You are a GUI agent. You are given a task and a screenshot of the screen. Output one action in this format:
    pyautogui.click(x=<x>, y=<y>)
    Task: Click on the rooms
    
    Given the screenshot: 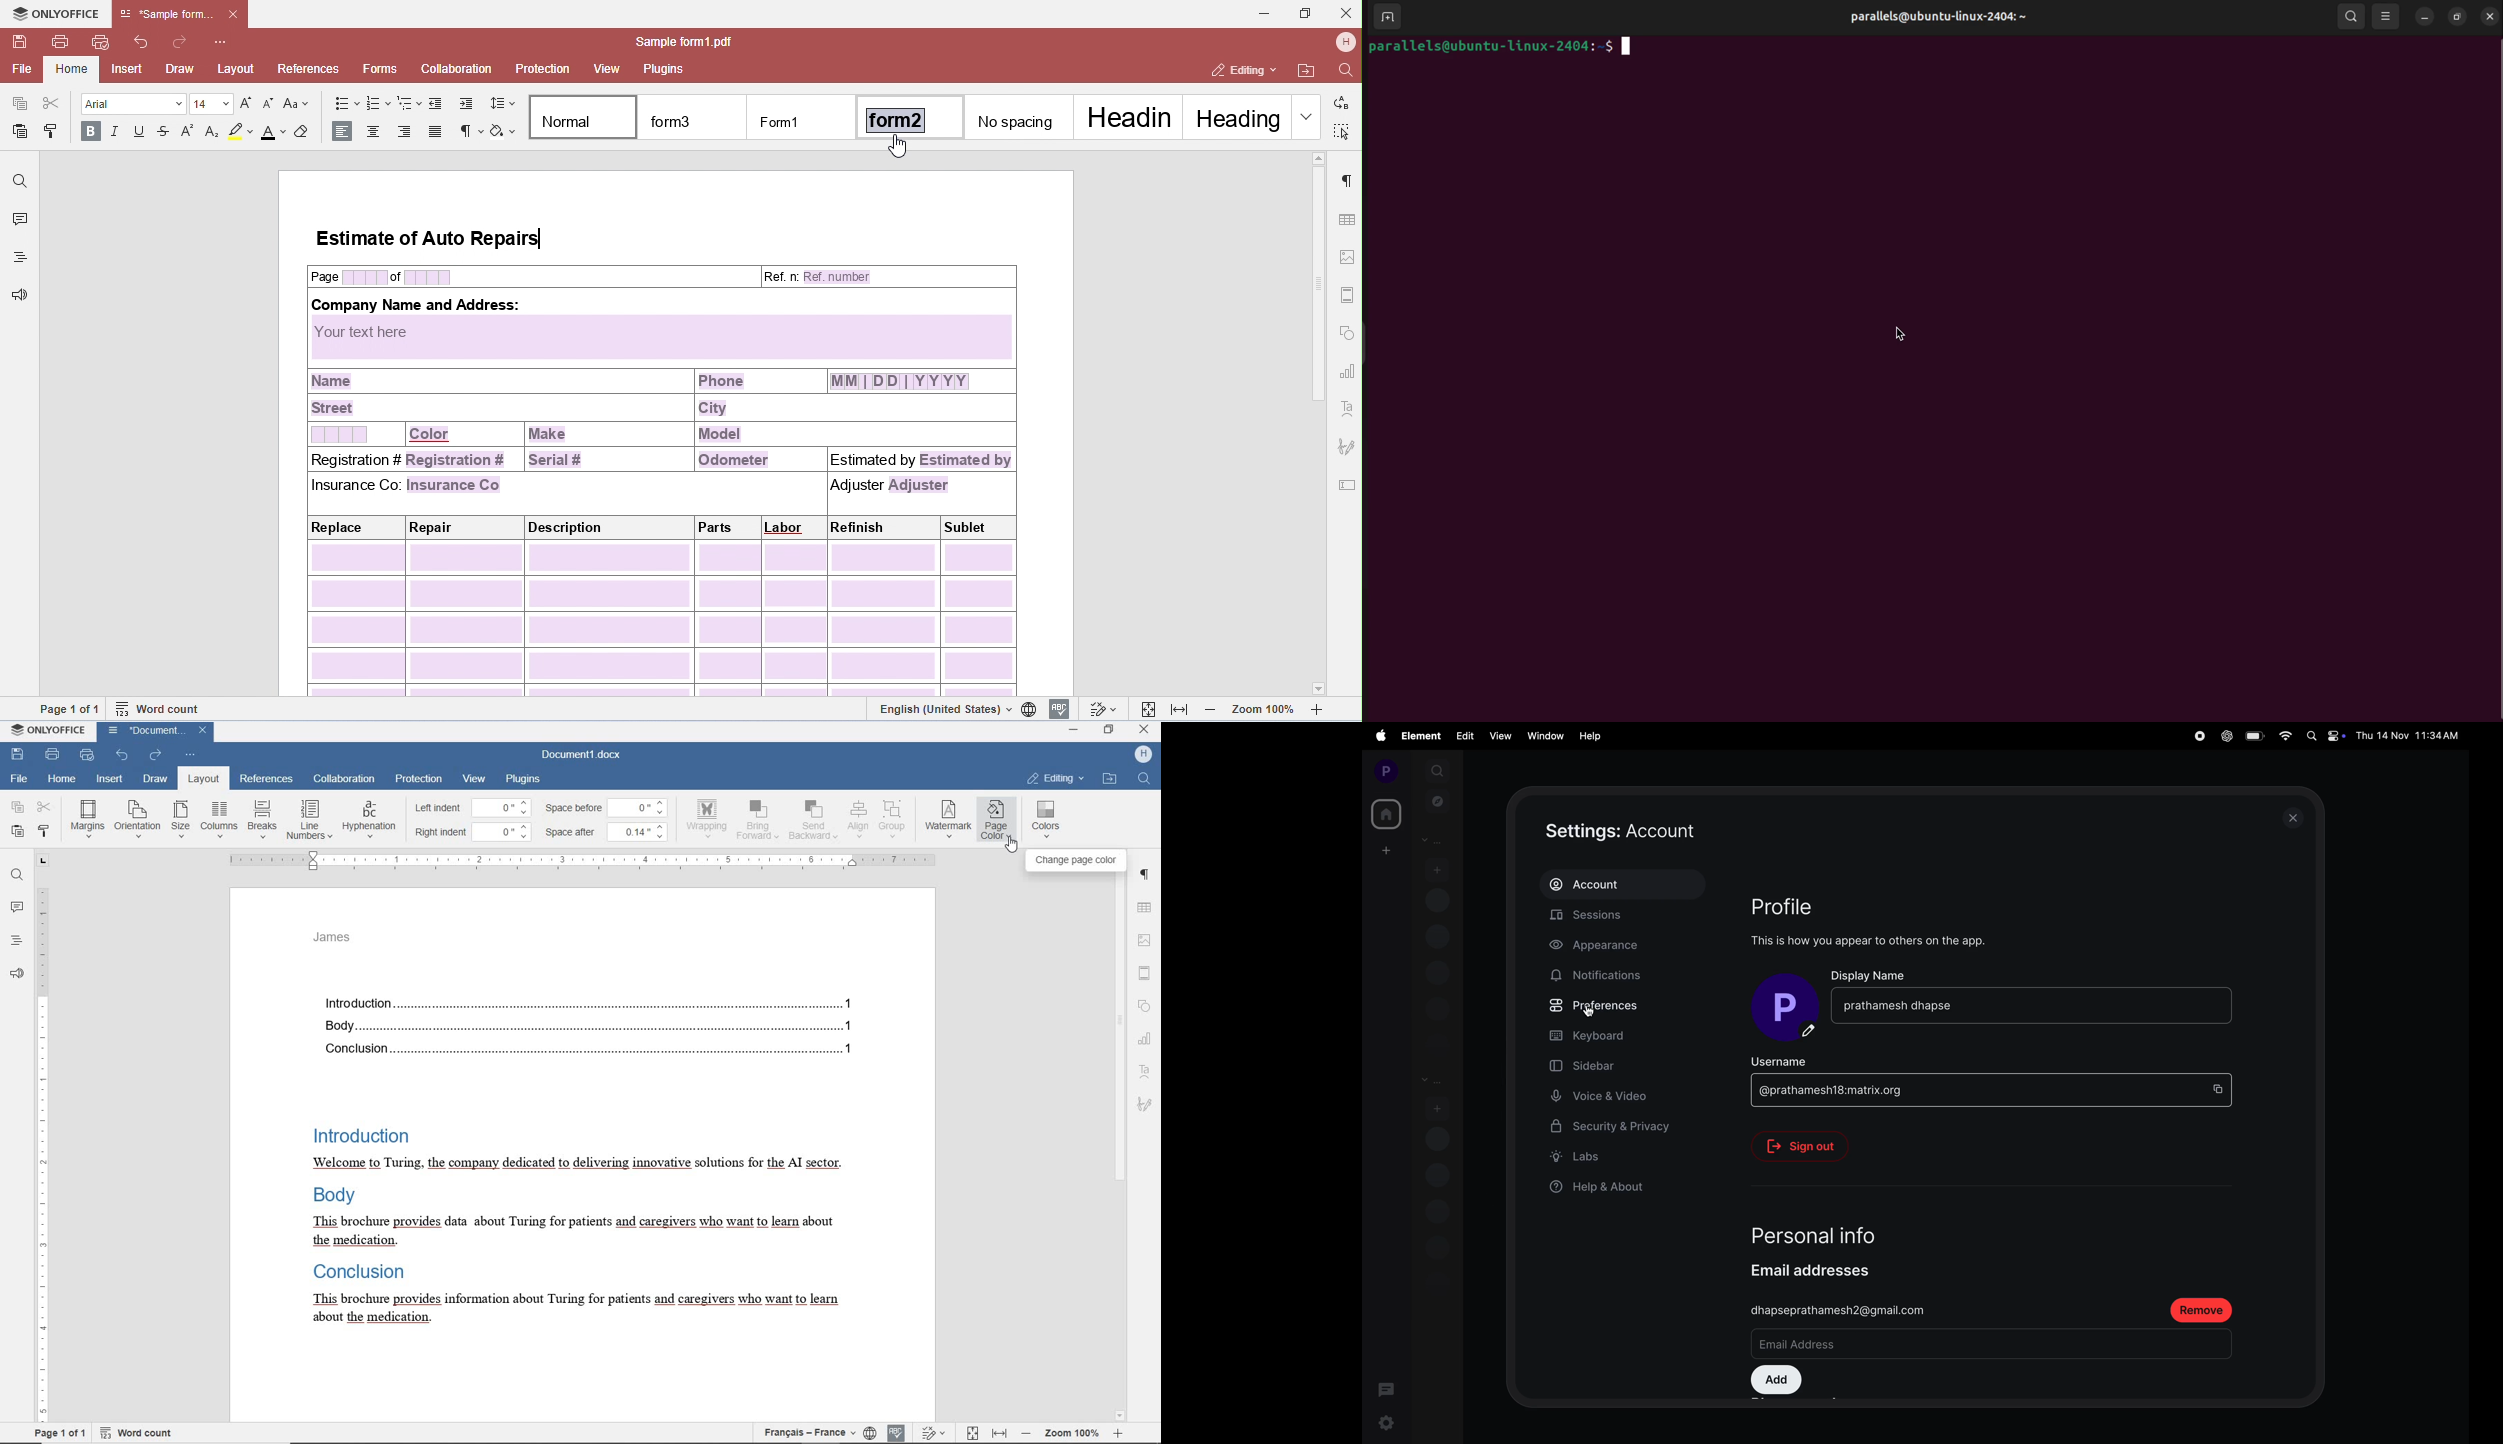 What is the action you would take?
    pyautogui.click(x=1431, y=1081)
    